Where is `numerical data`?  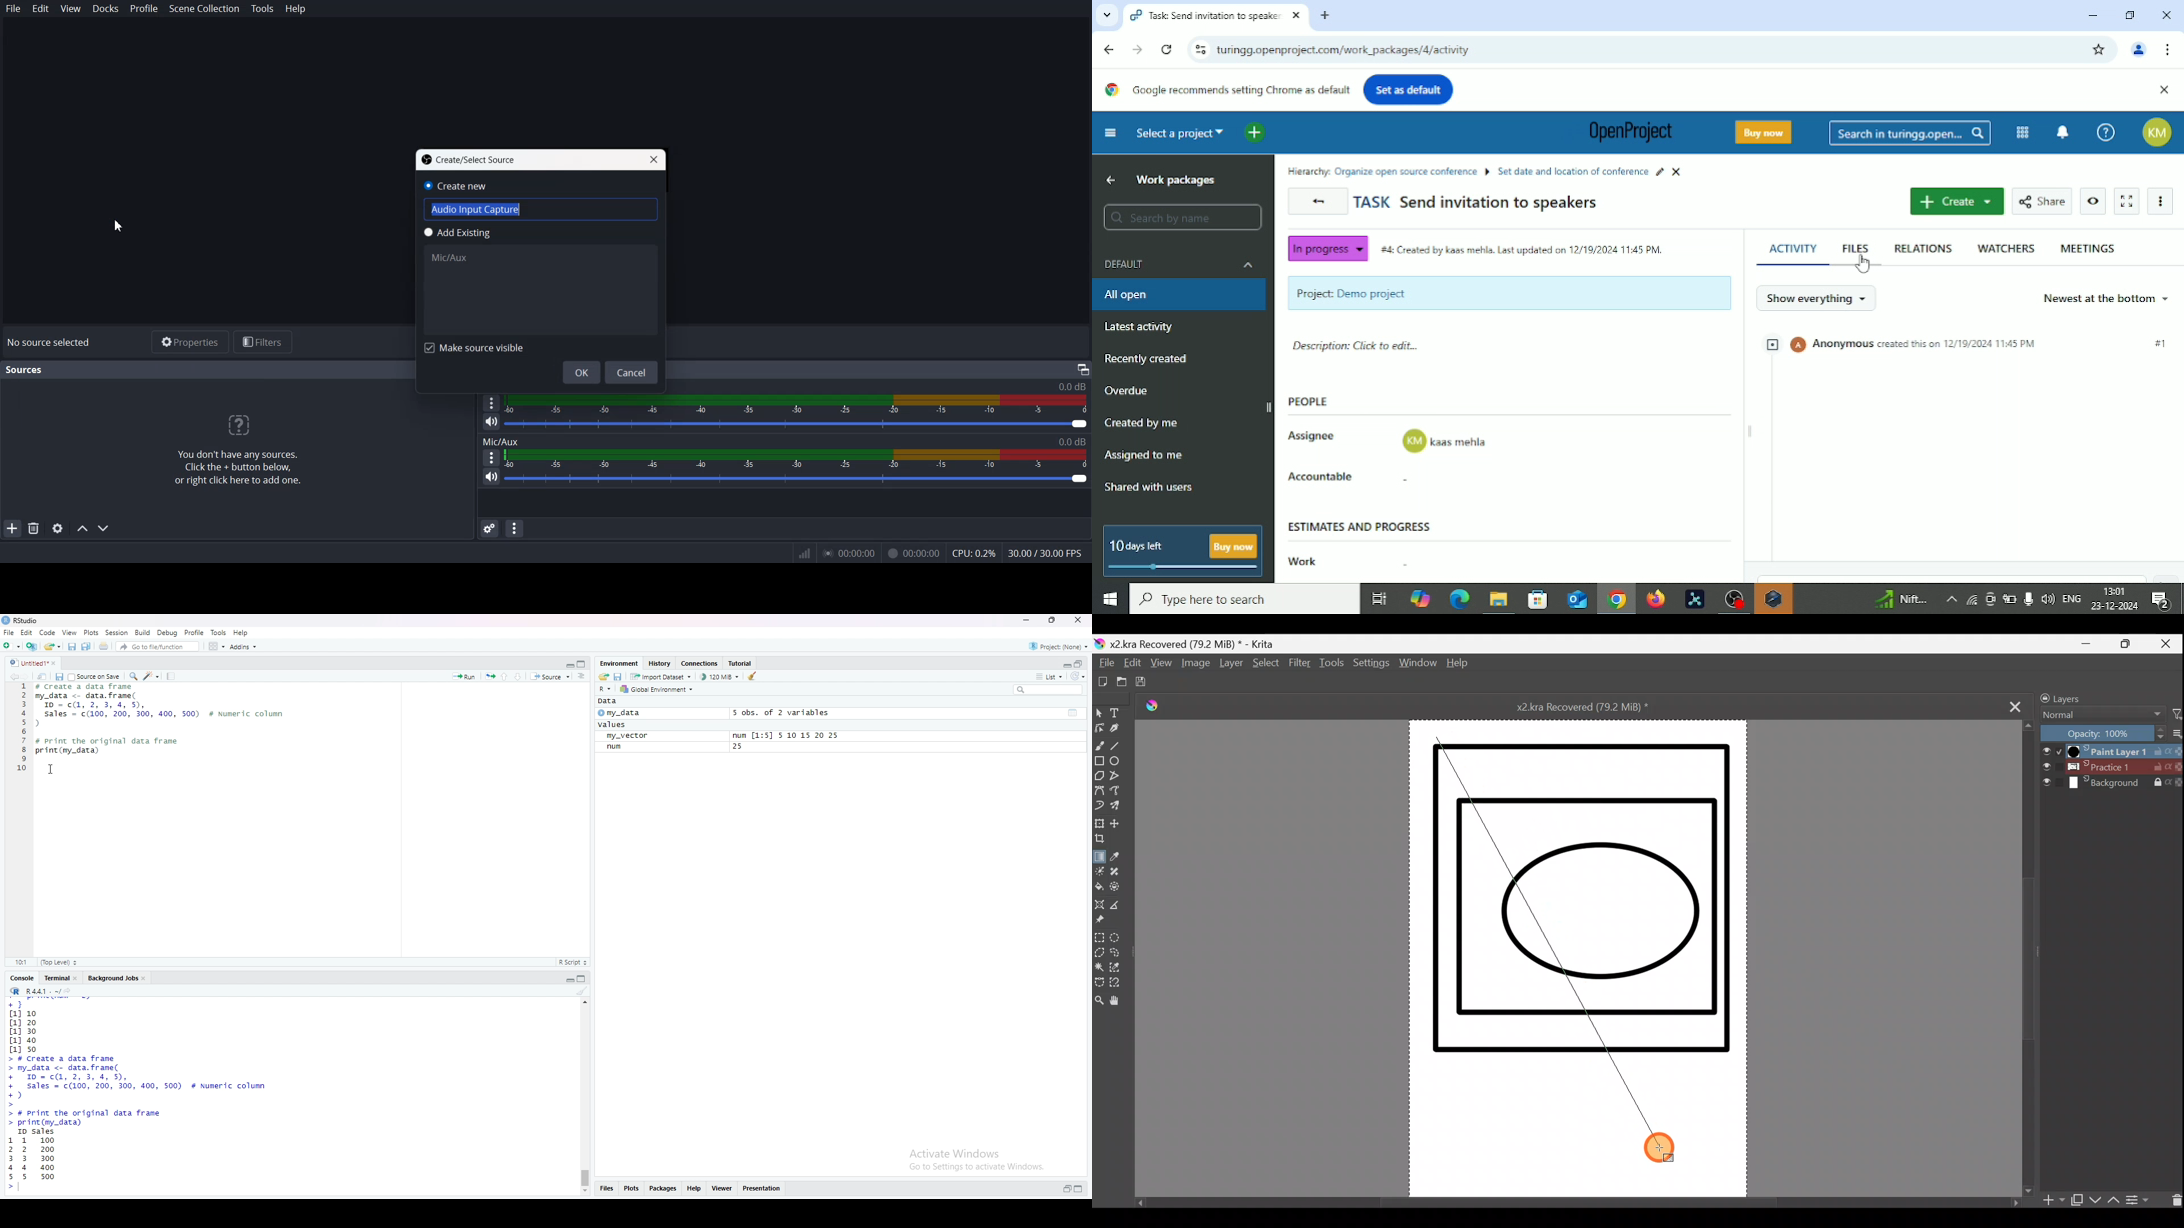 numerical data is located at coordinates (27, 1026).